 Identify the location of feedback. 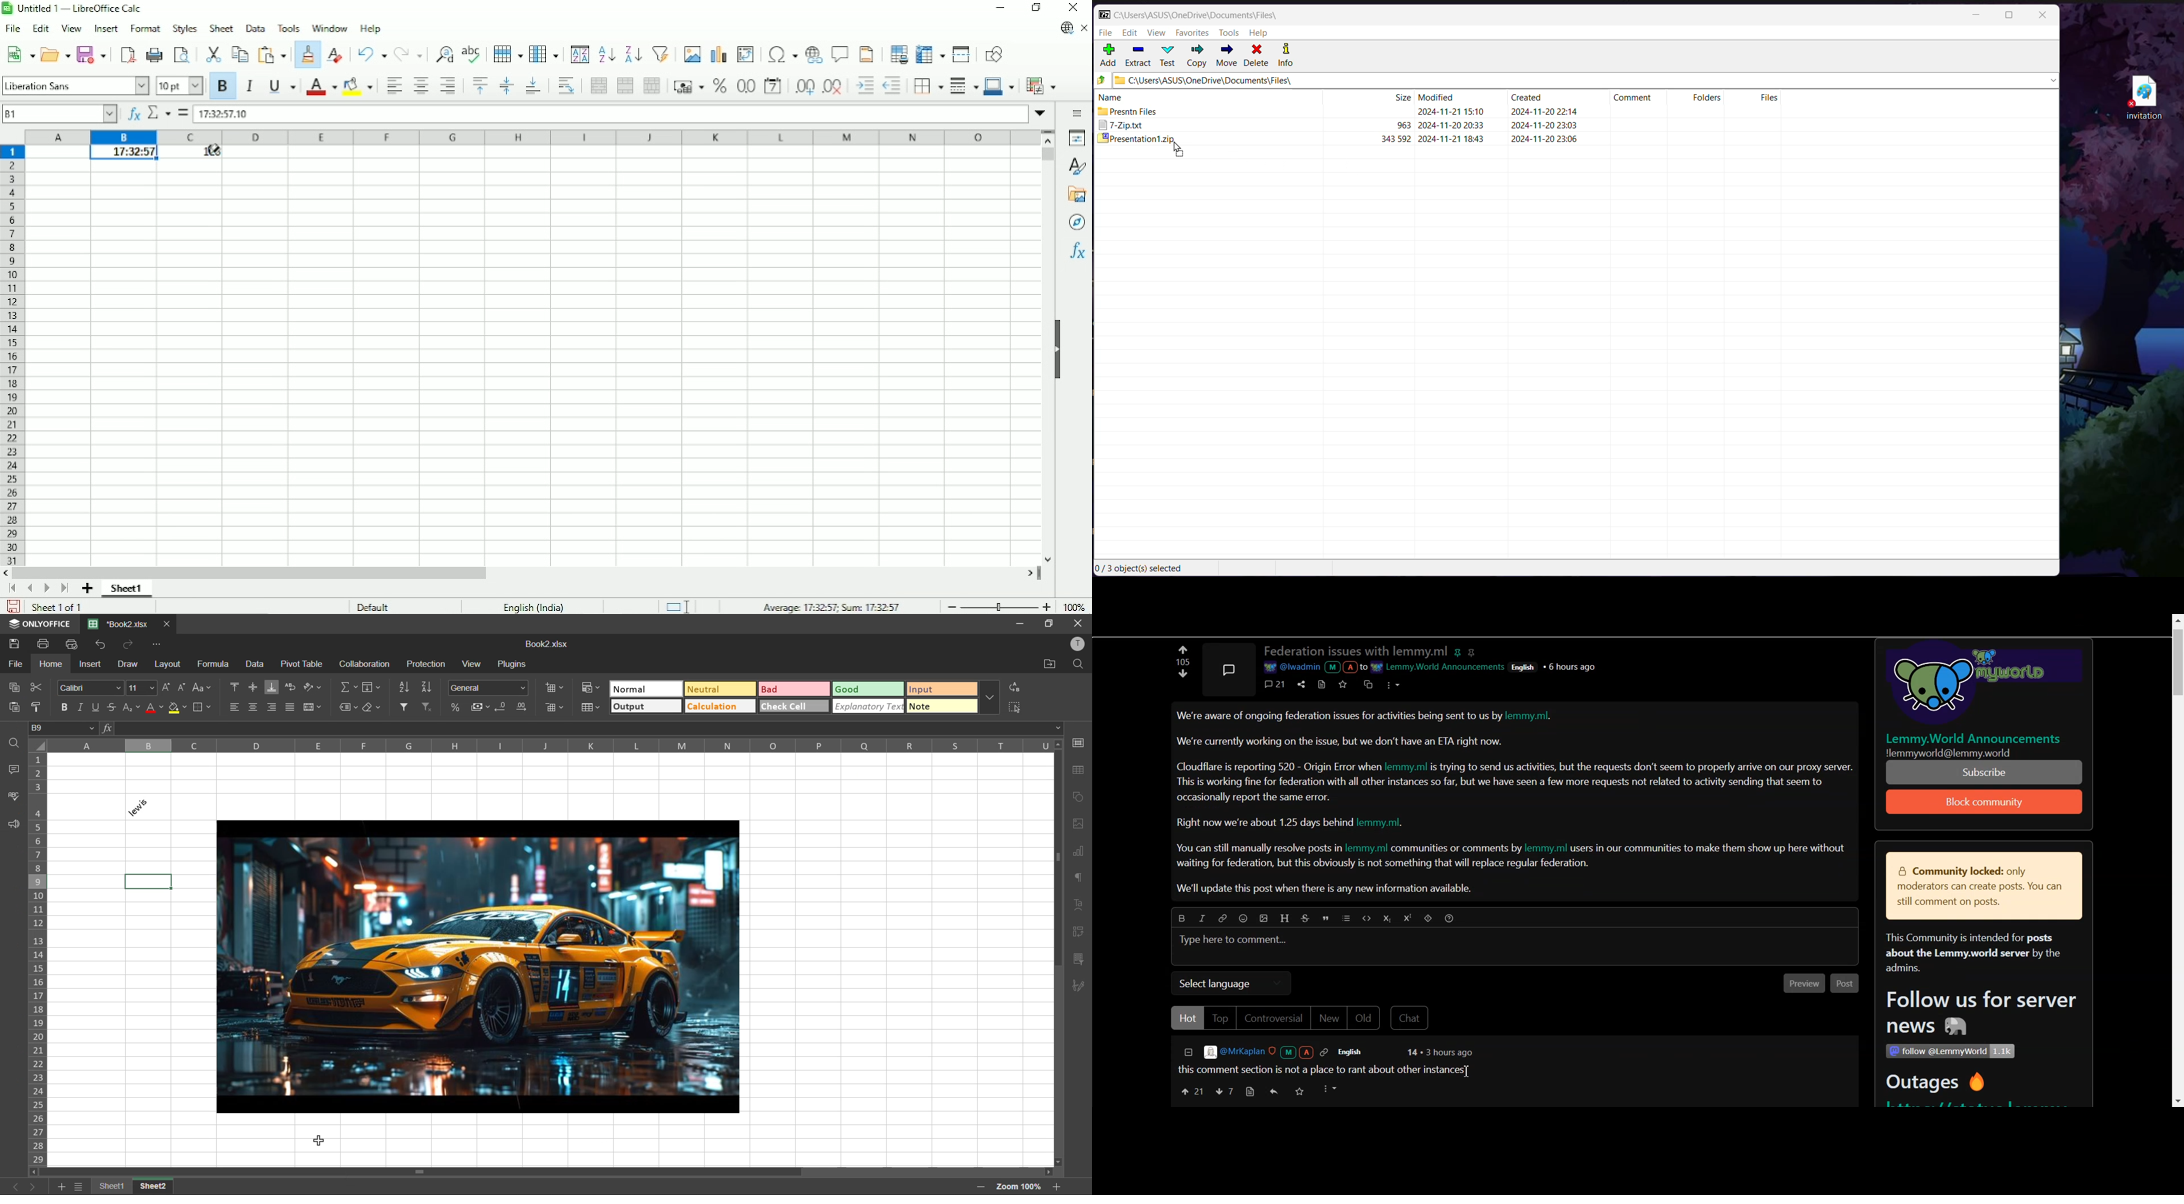
(13, 824).